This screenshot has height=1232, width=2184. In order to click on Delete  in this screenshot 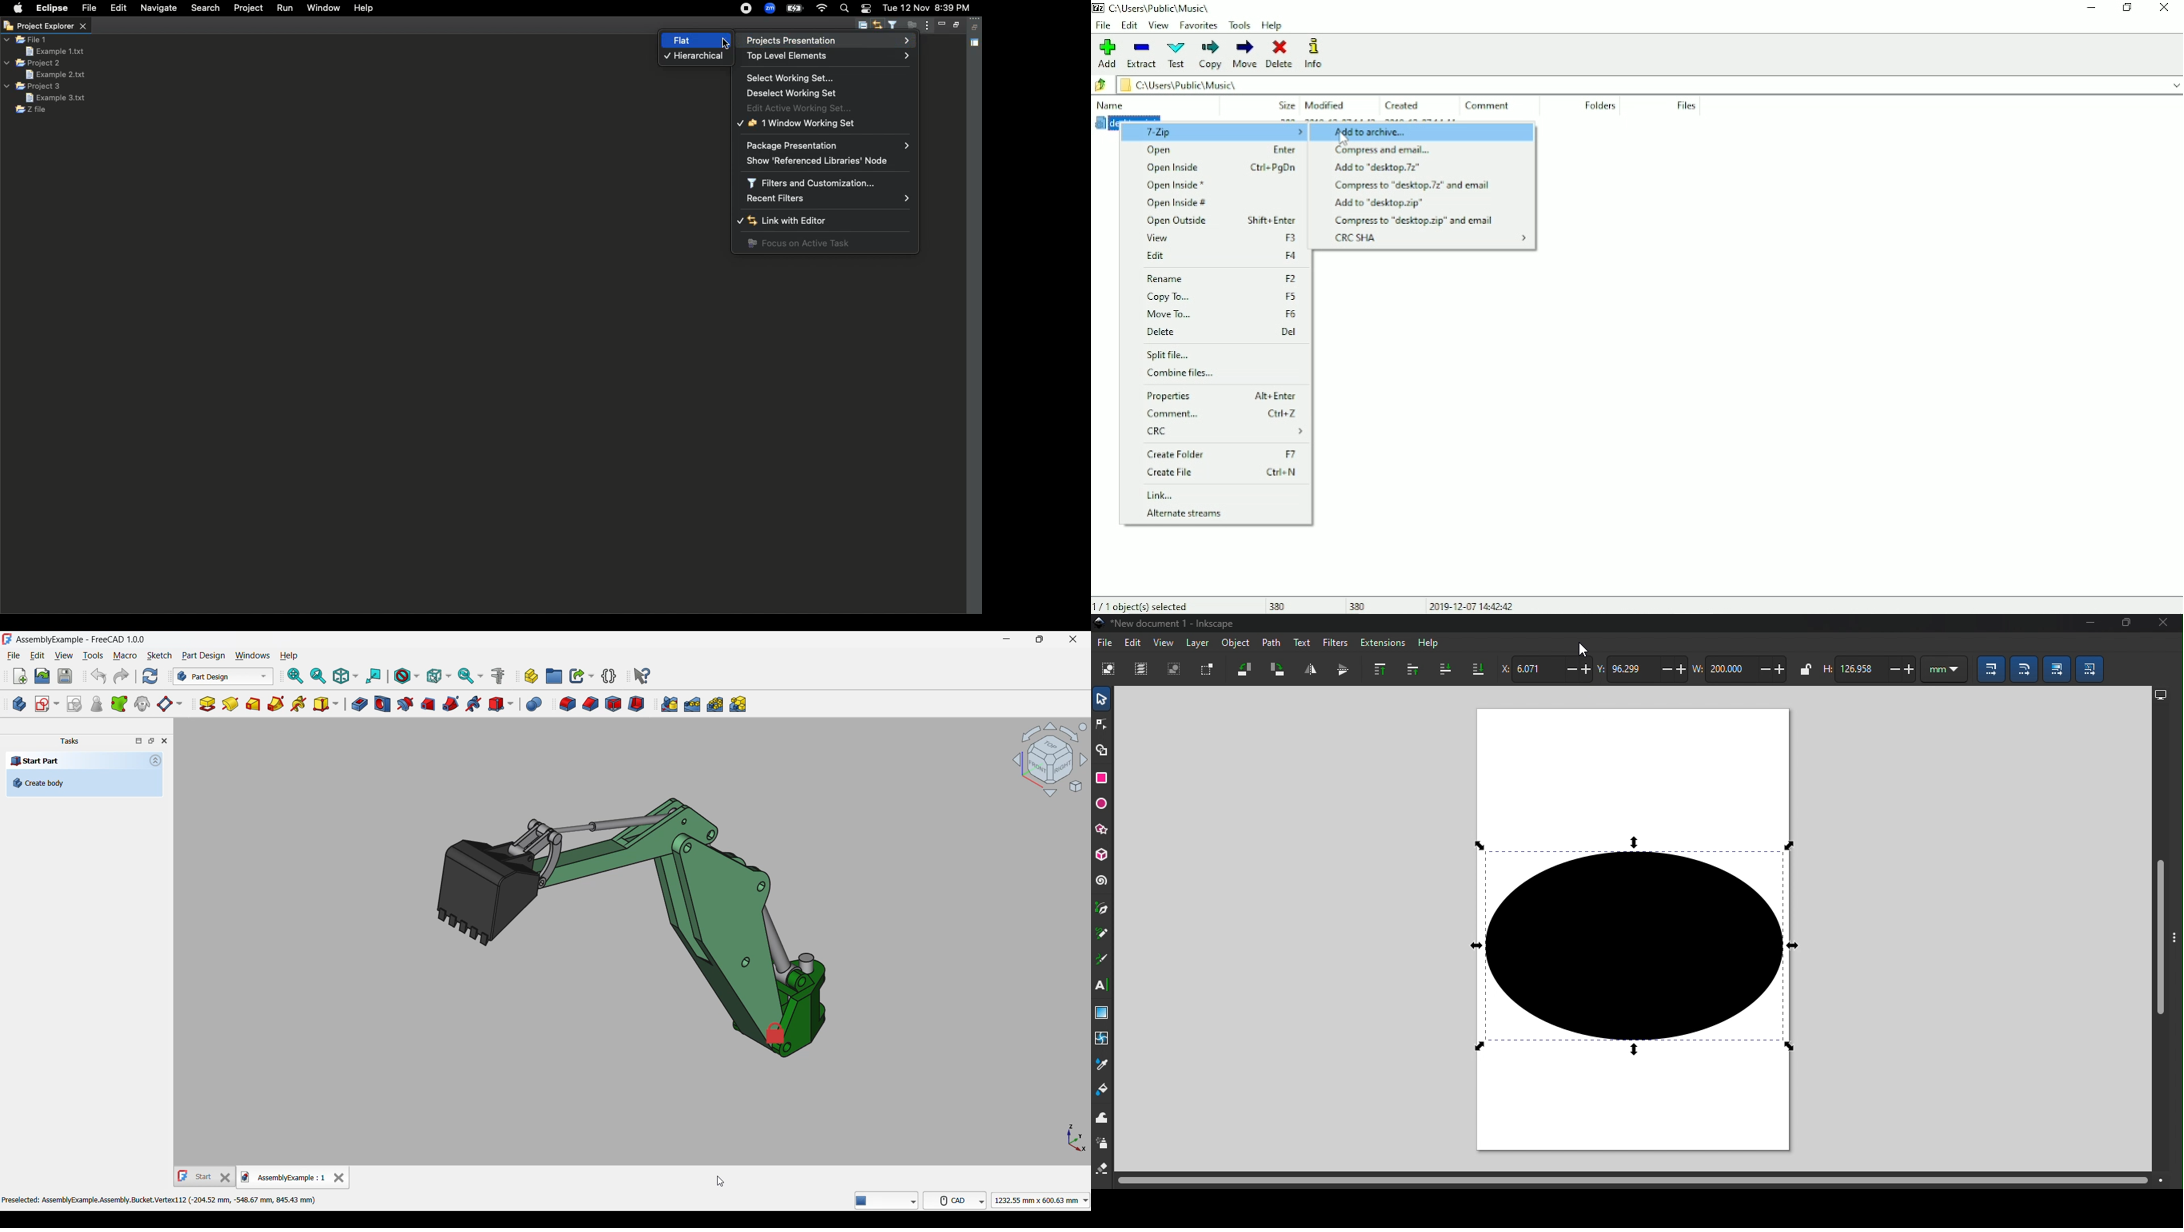, I will do `click(1281, 54)`.